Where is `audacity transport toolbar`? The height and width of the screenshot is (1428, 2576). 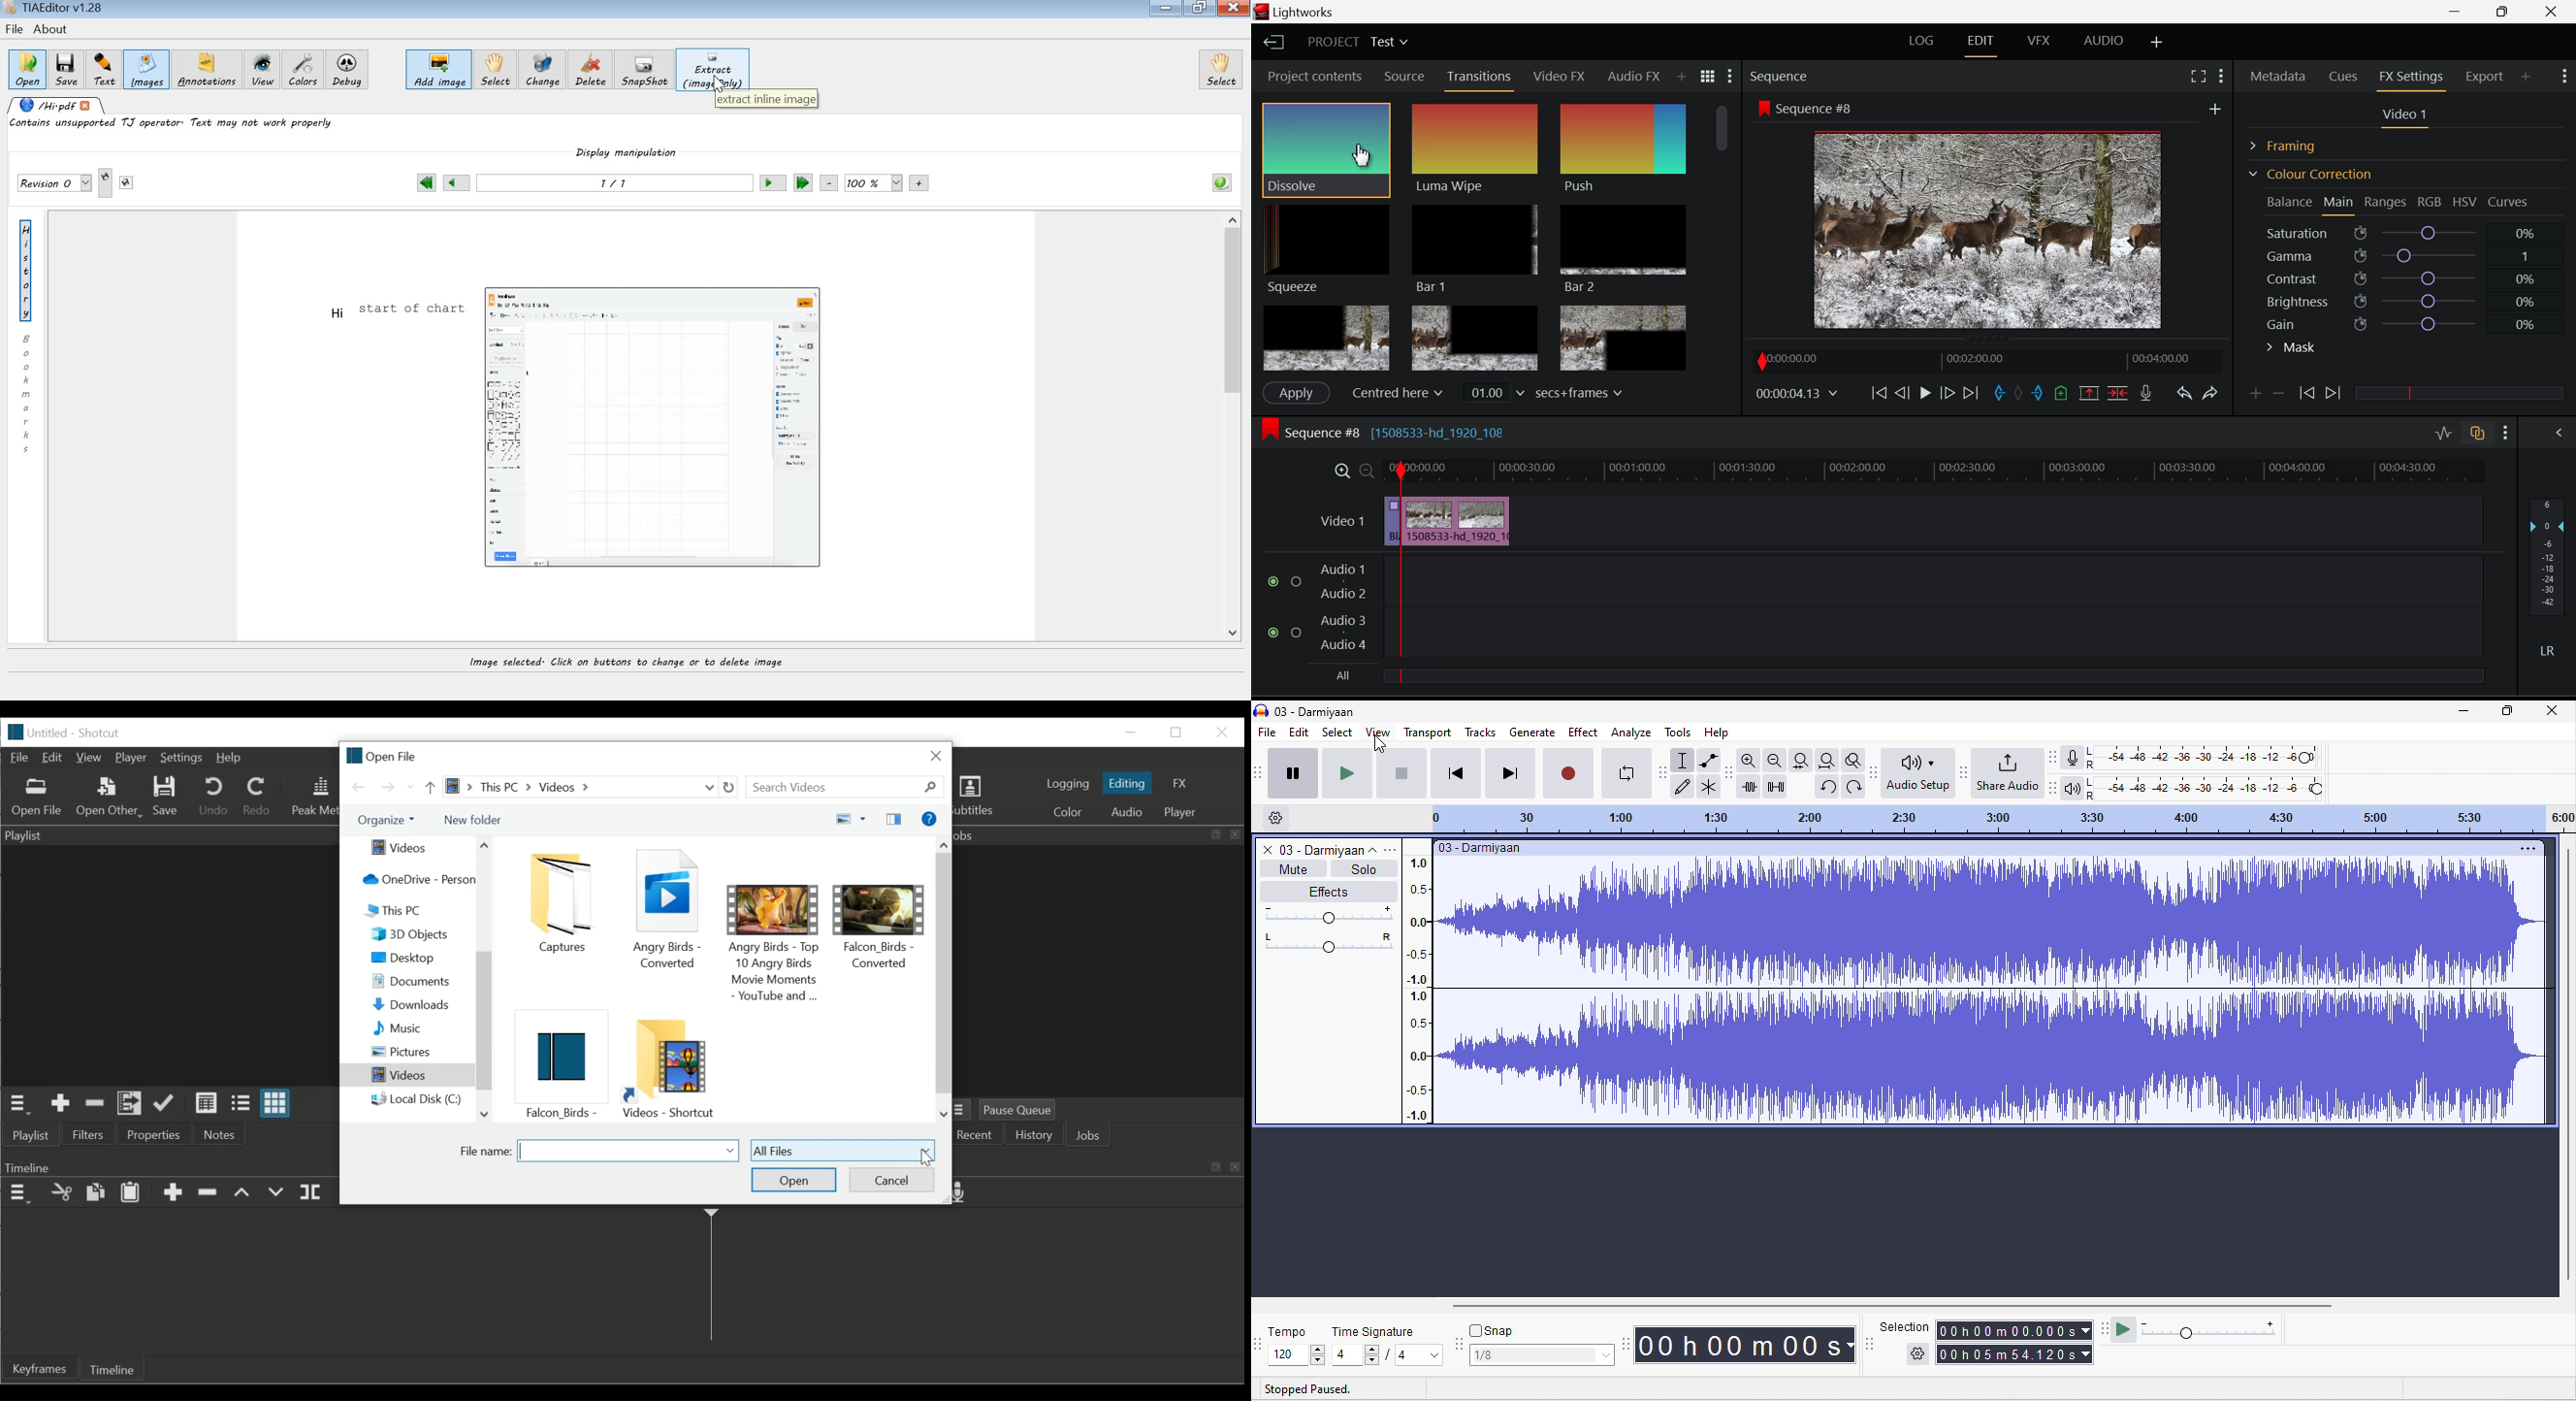
audacity transport toolbar is located at coordinates (1260, 770).